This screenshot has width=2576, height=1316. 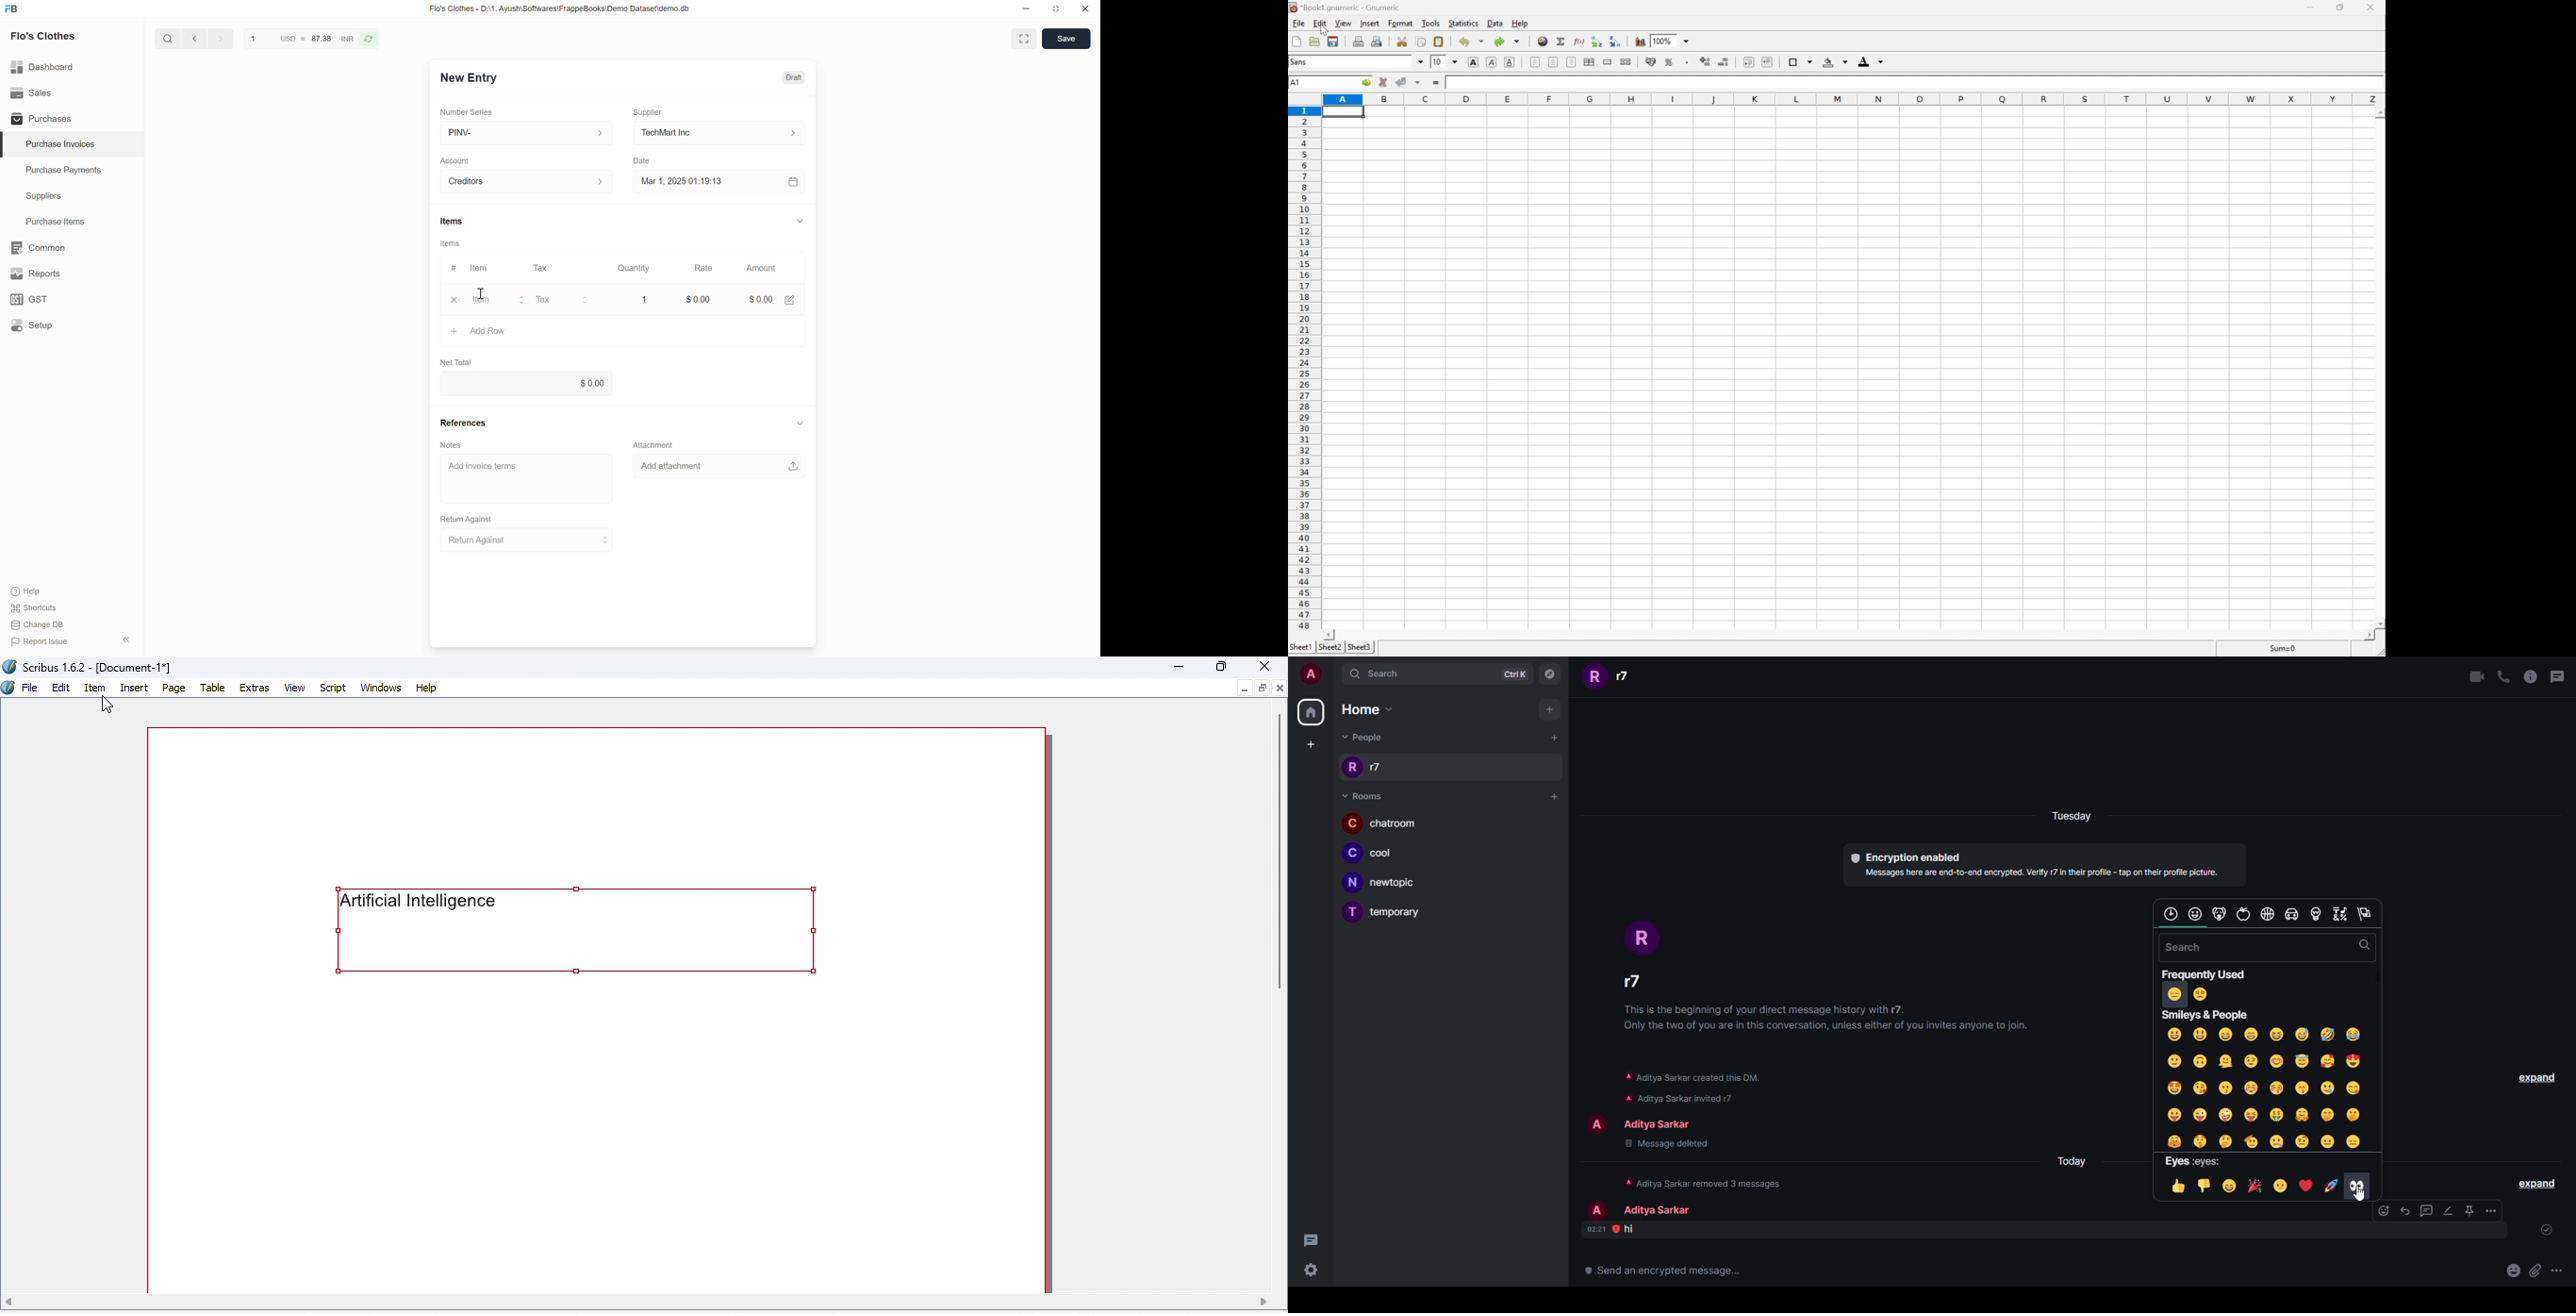 What do you see at coordinates (1260, 666) in the screenshot?
I see `Close` at bounding box center [1260, 666].